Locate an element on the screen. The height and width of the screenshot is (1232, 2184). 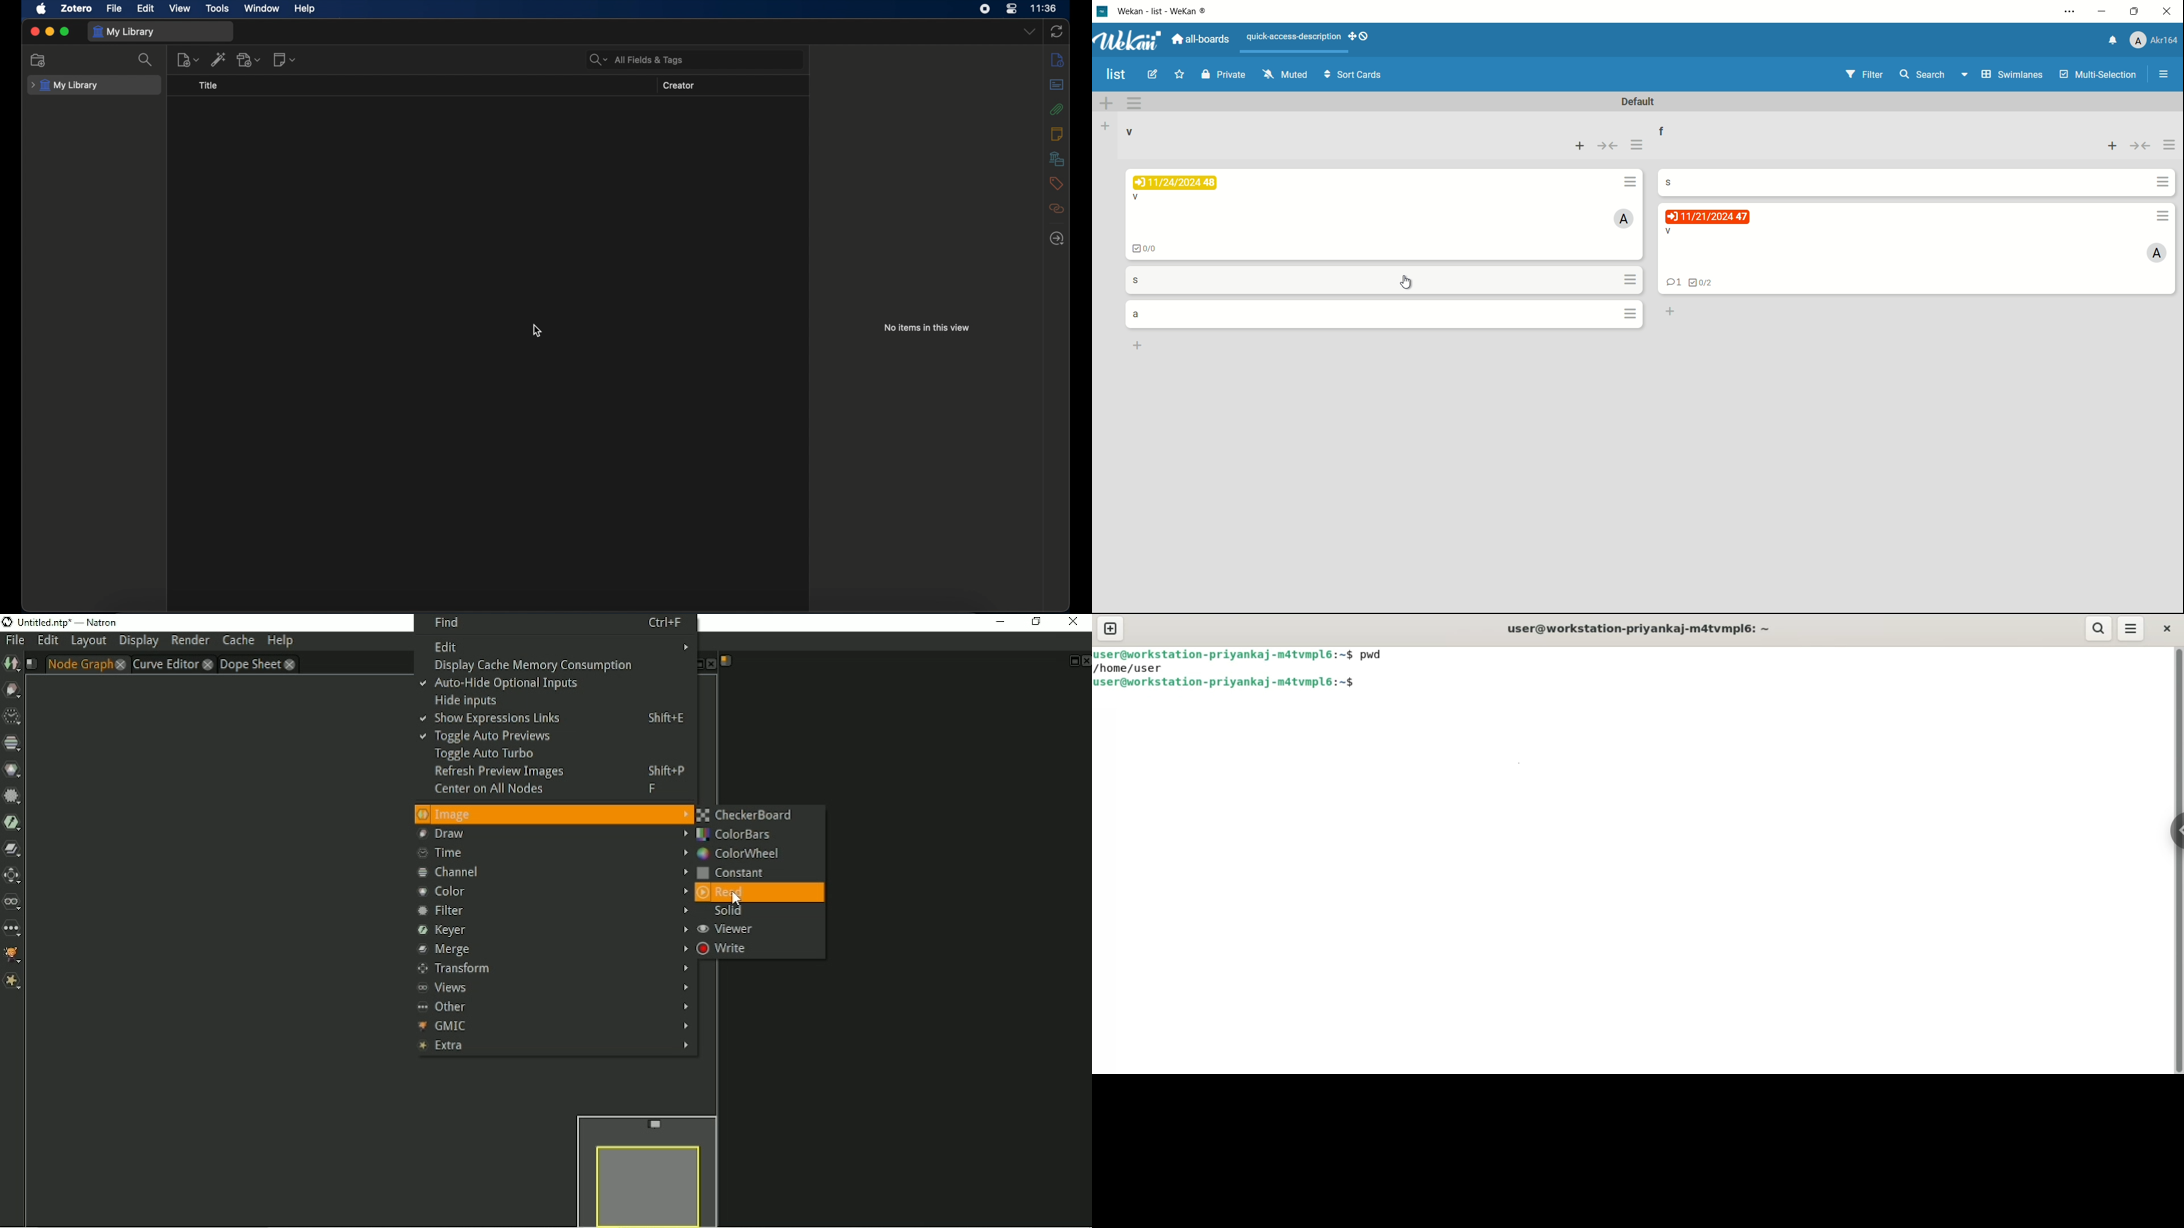
/home/user is located at coordinates (1130, 669).